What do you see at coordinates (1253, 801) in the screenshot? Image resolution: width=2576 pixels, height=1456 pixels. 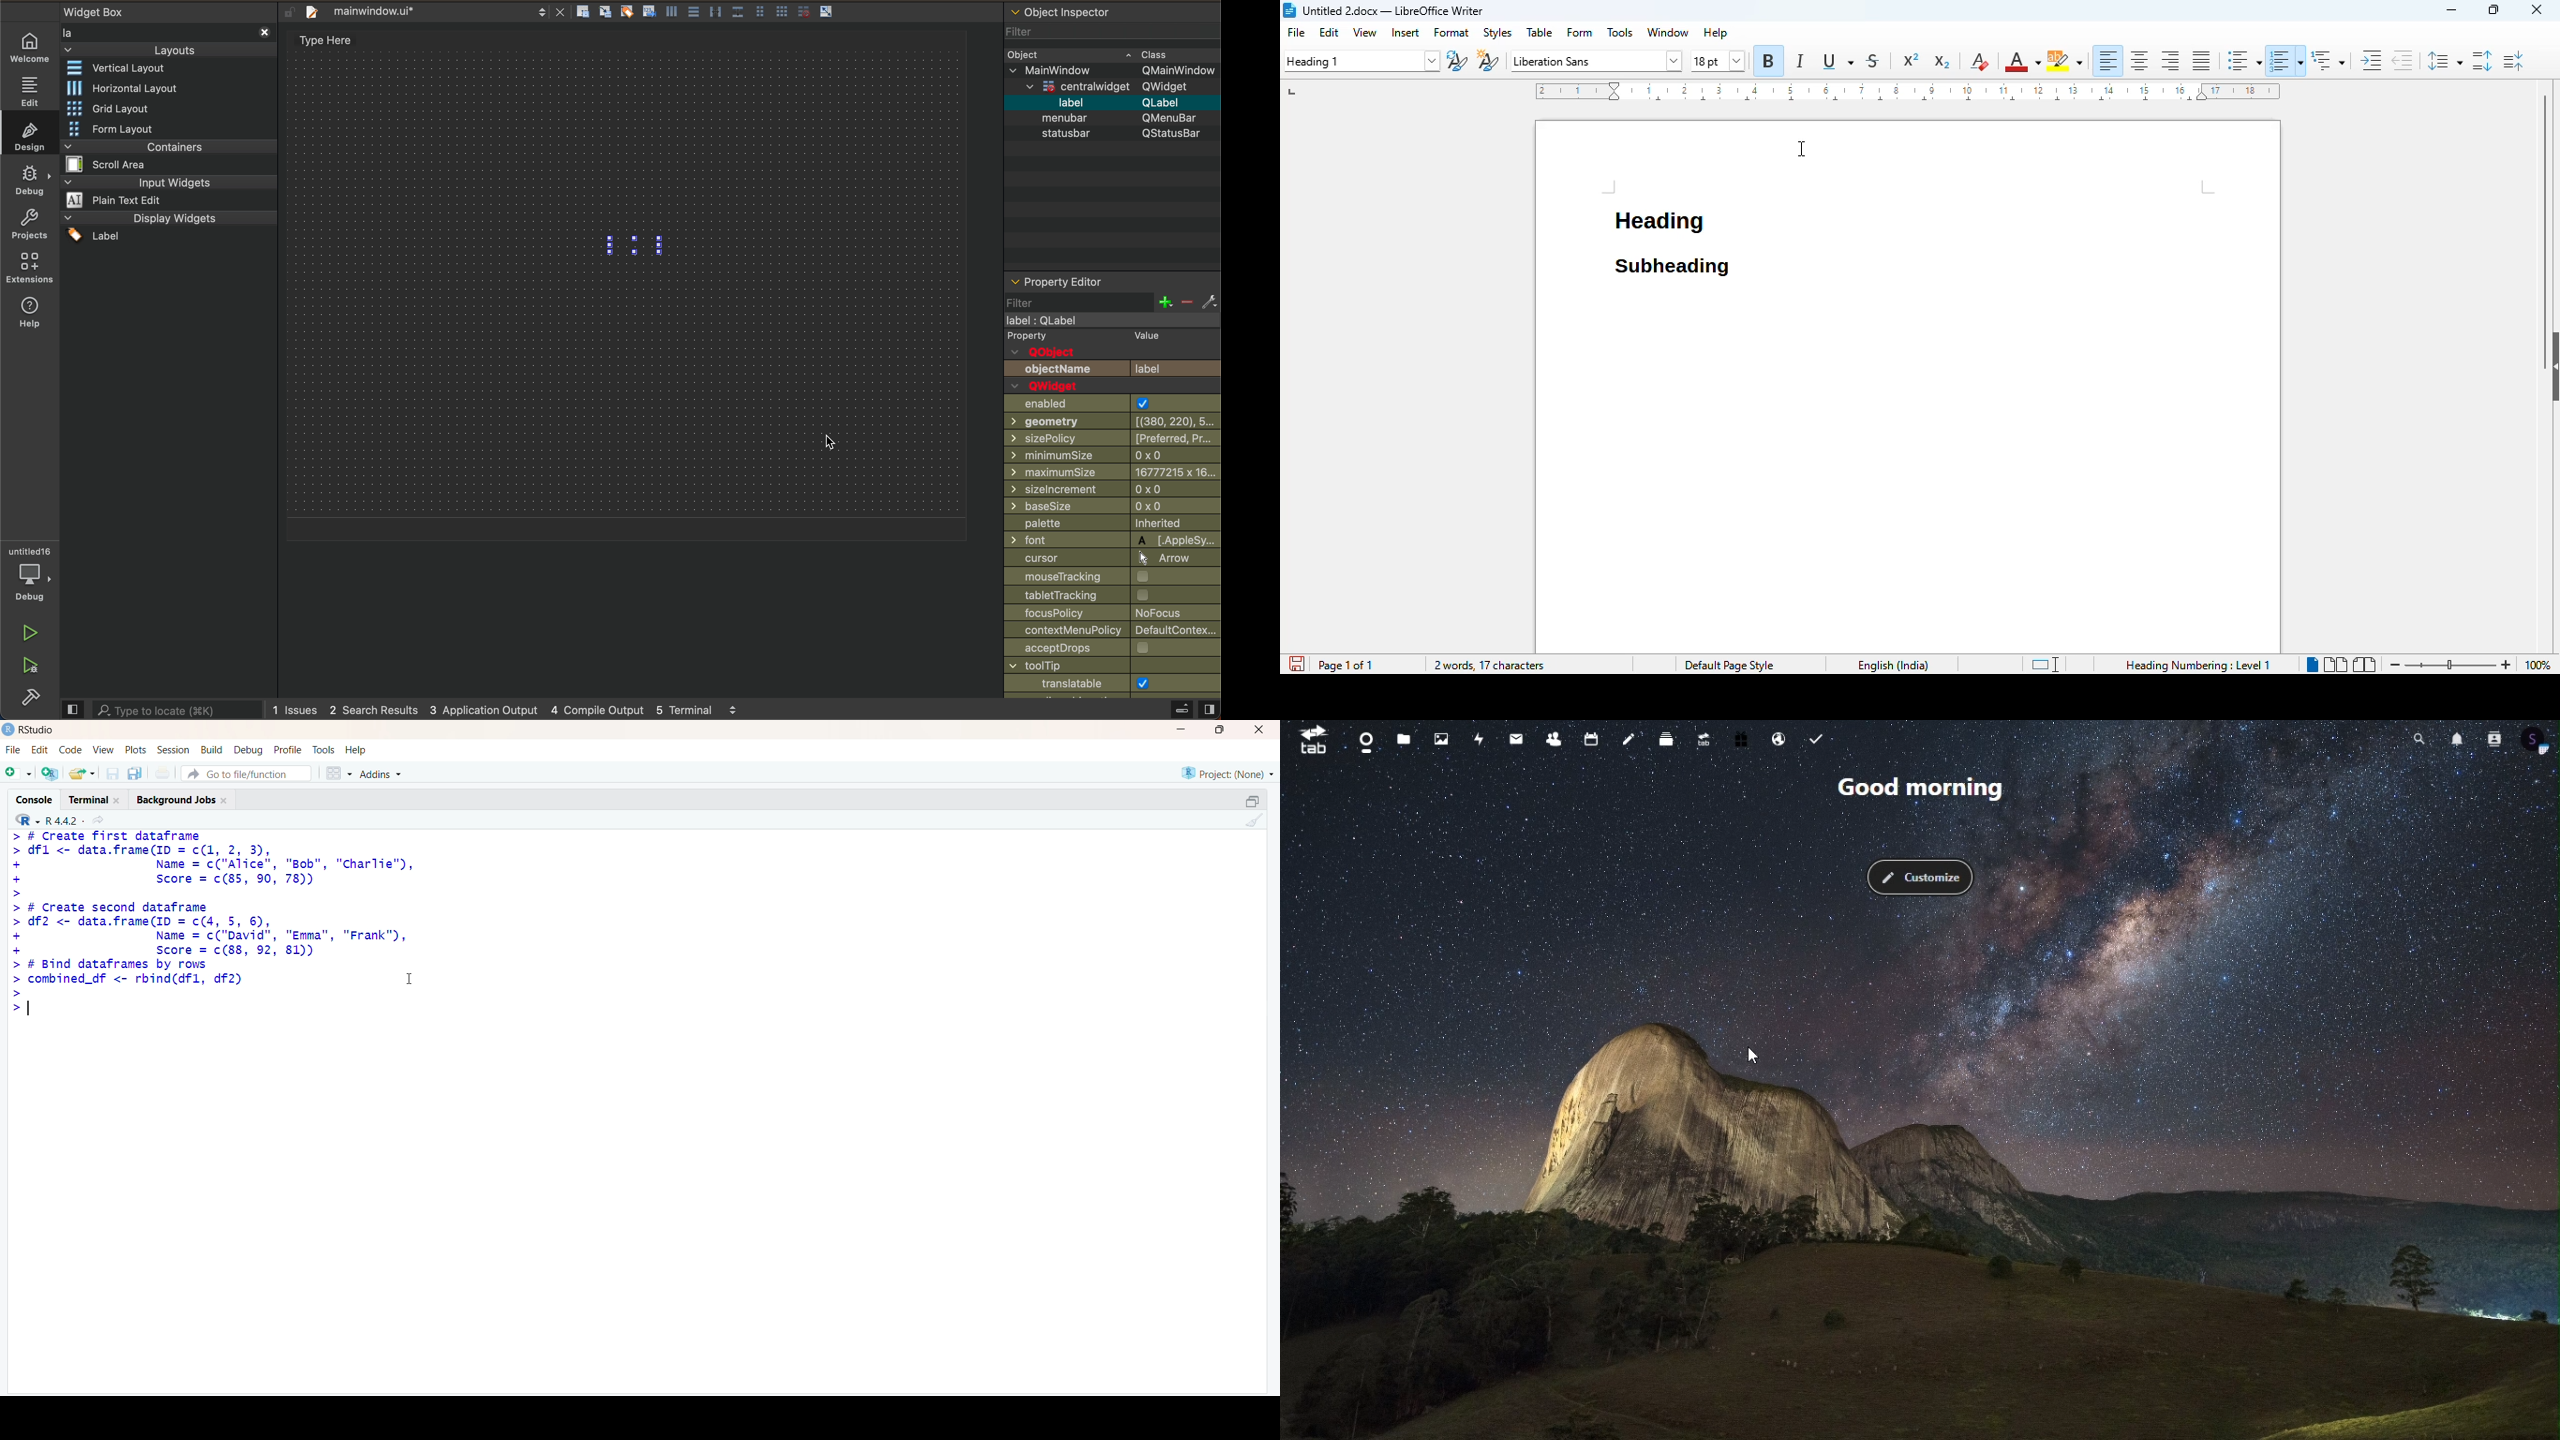 I see `minimize` at bounding box center [1253, 801].